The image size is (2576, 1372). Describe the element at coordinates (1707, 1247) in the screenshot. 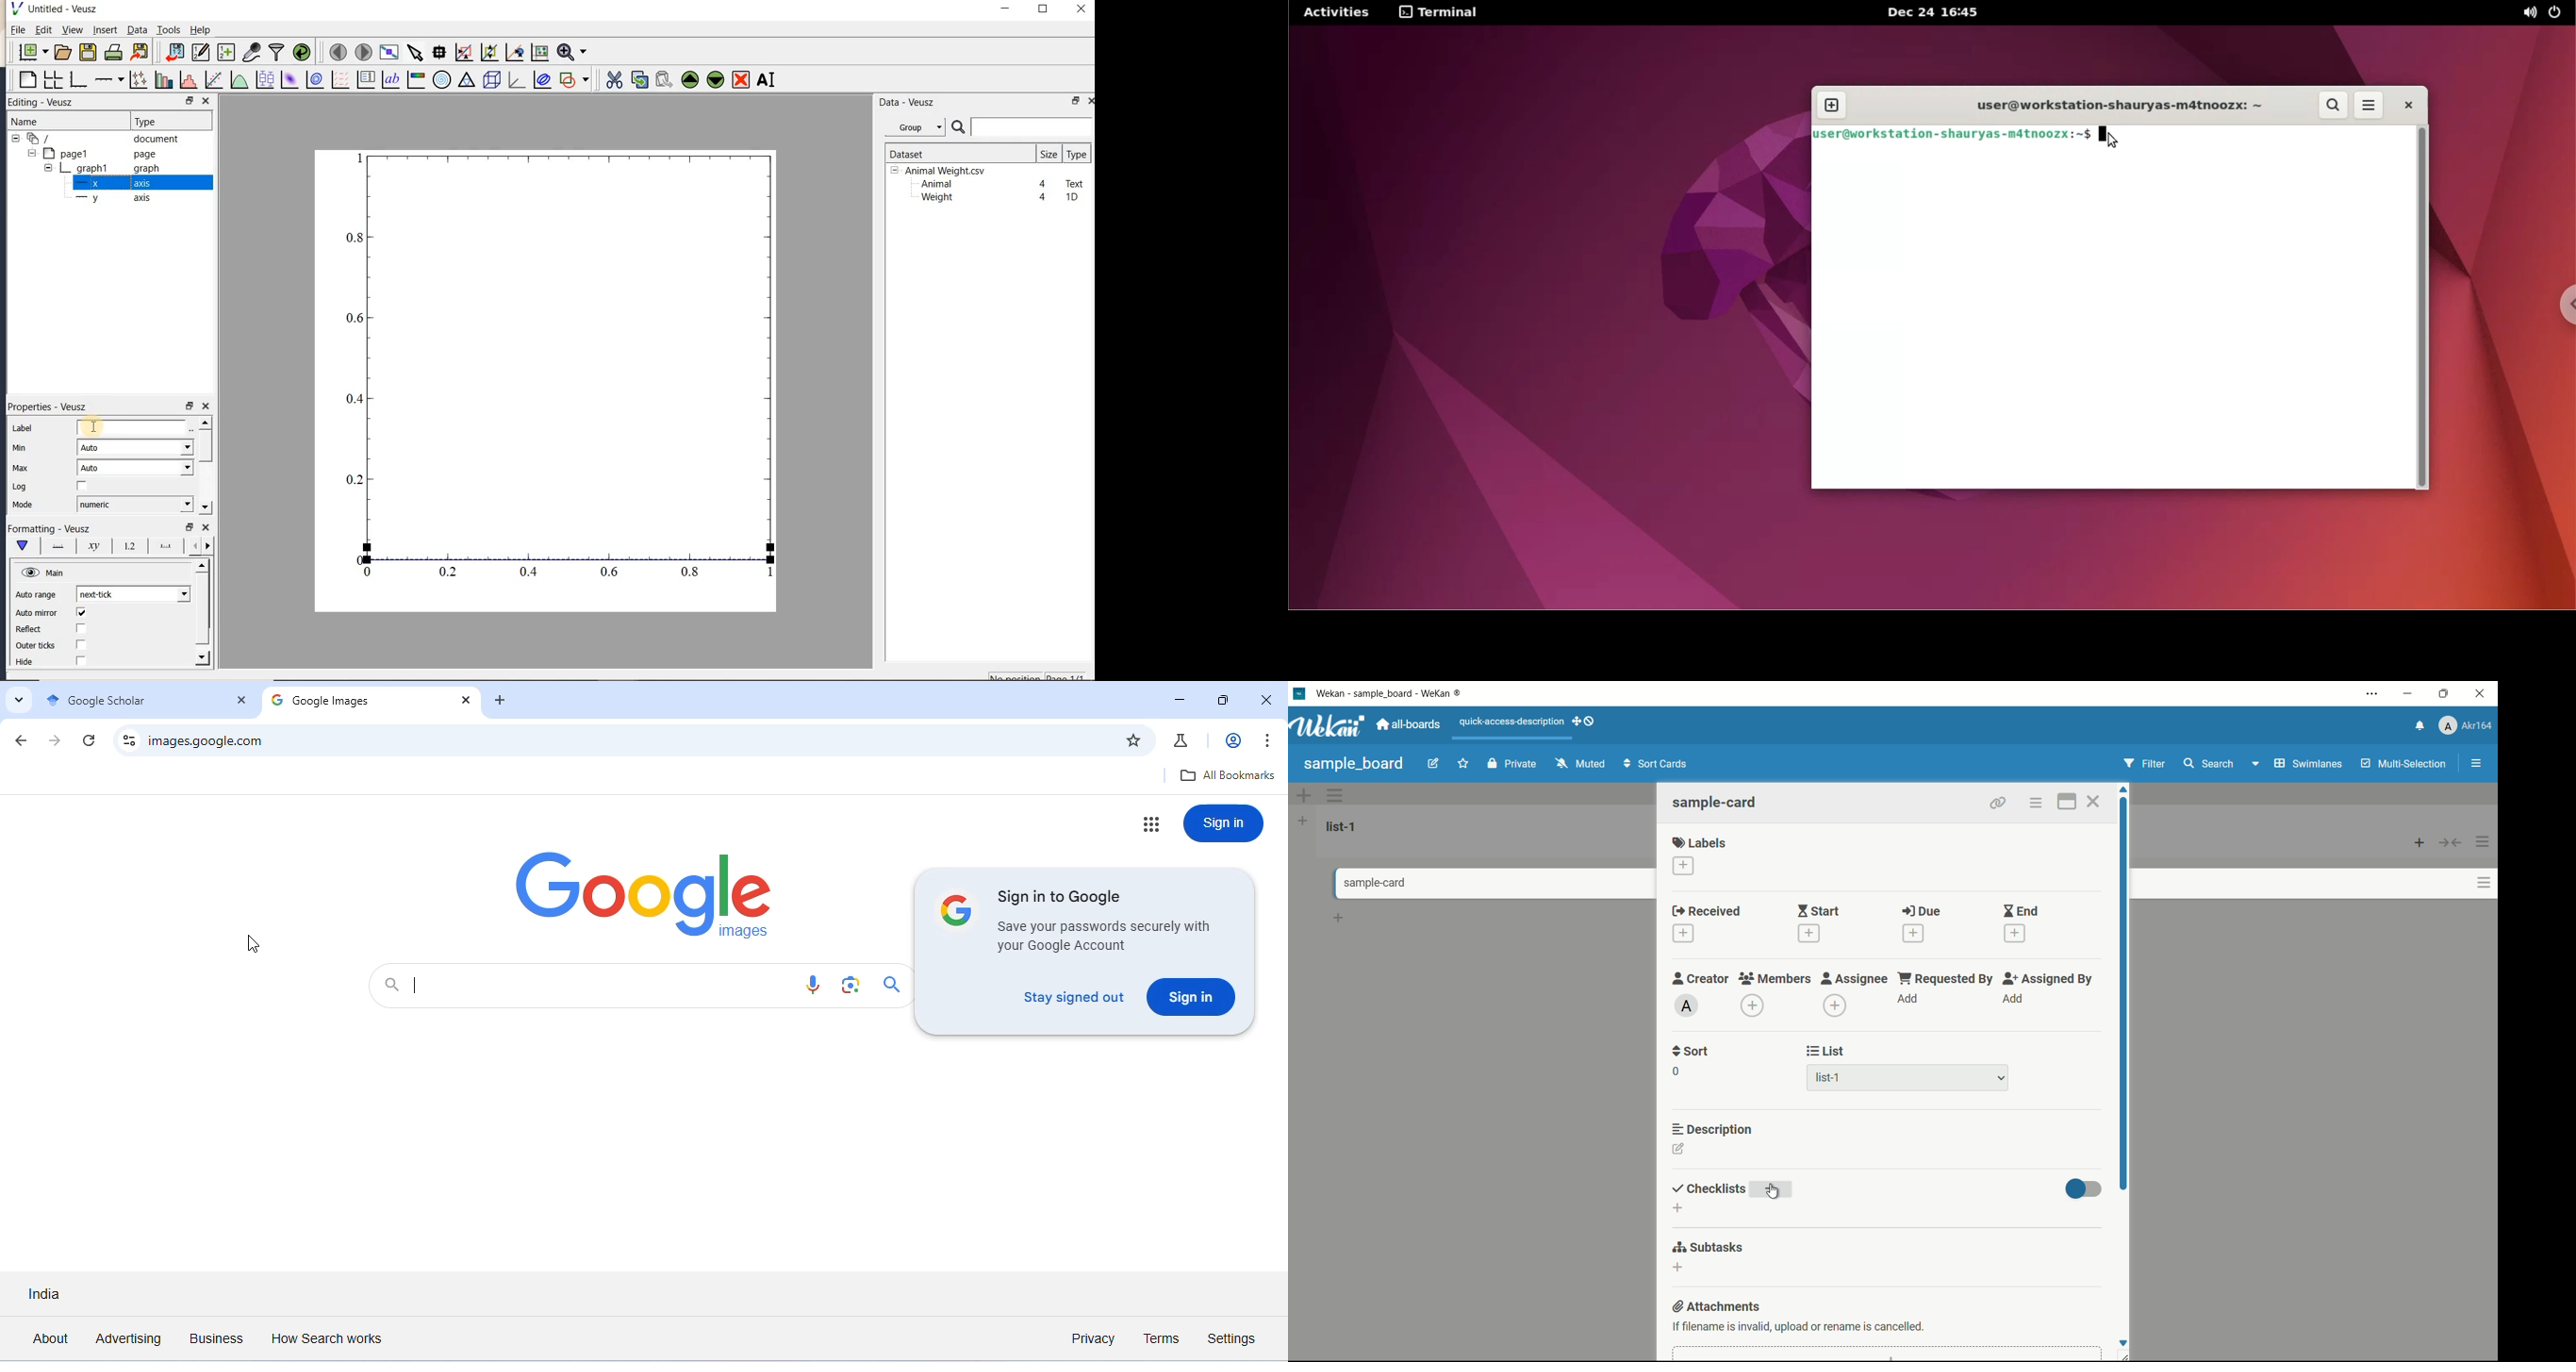

I see `subtasks` at that location.